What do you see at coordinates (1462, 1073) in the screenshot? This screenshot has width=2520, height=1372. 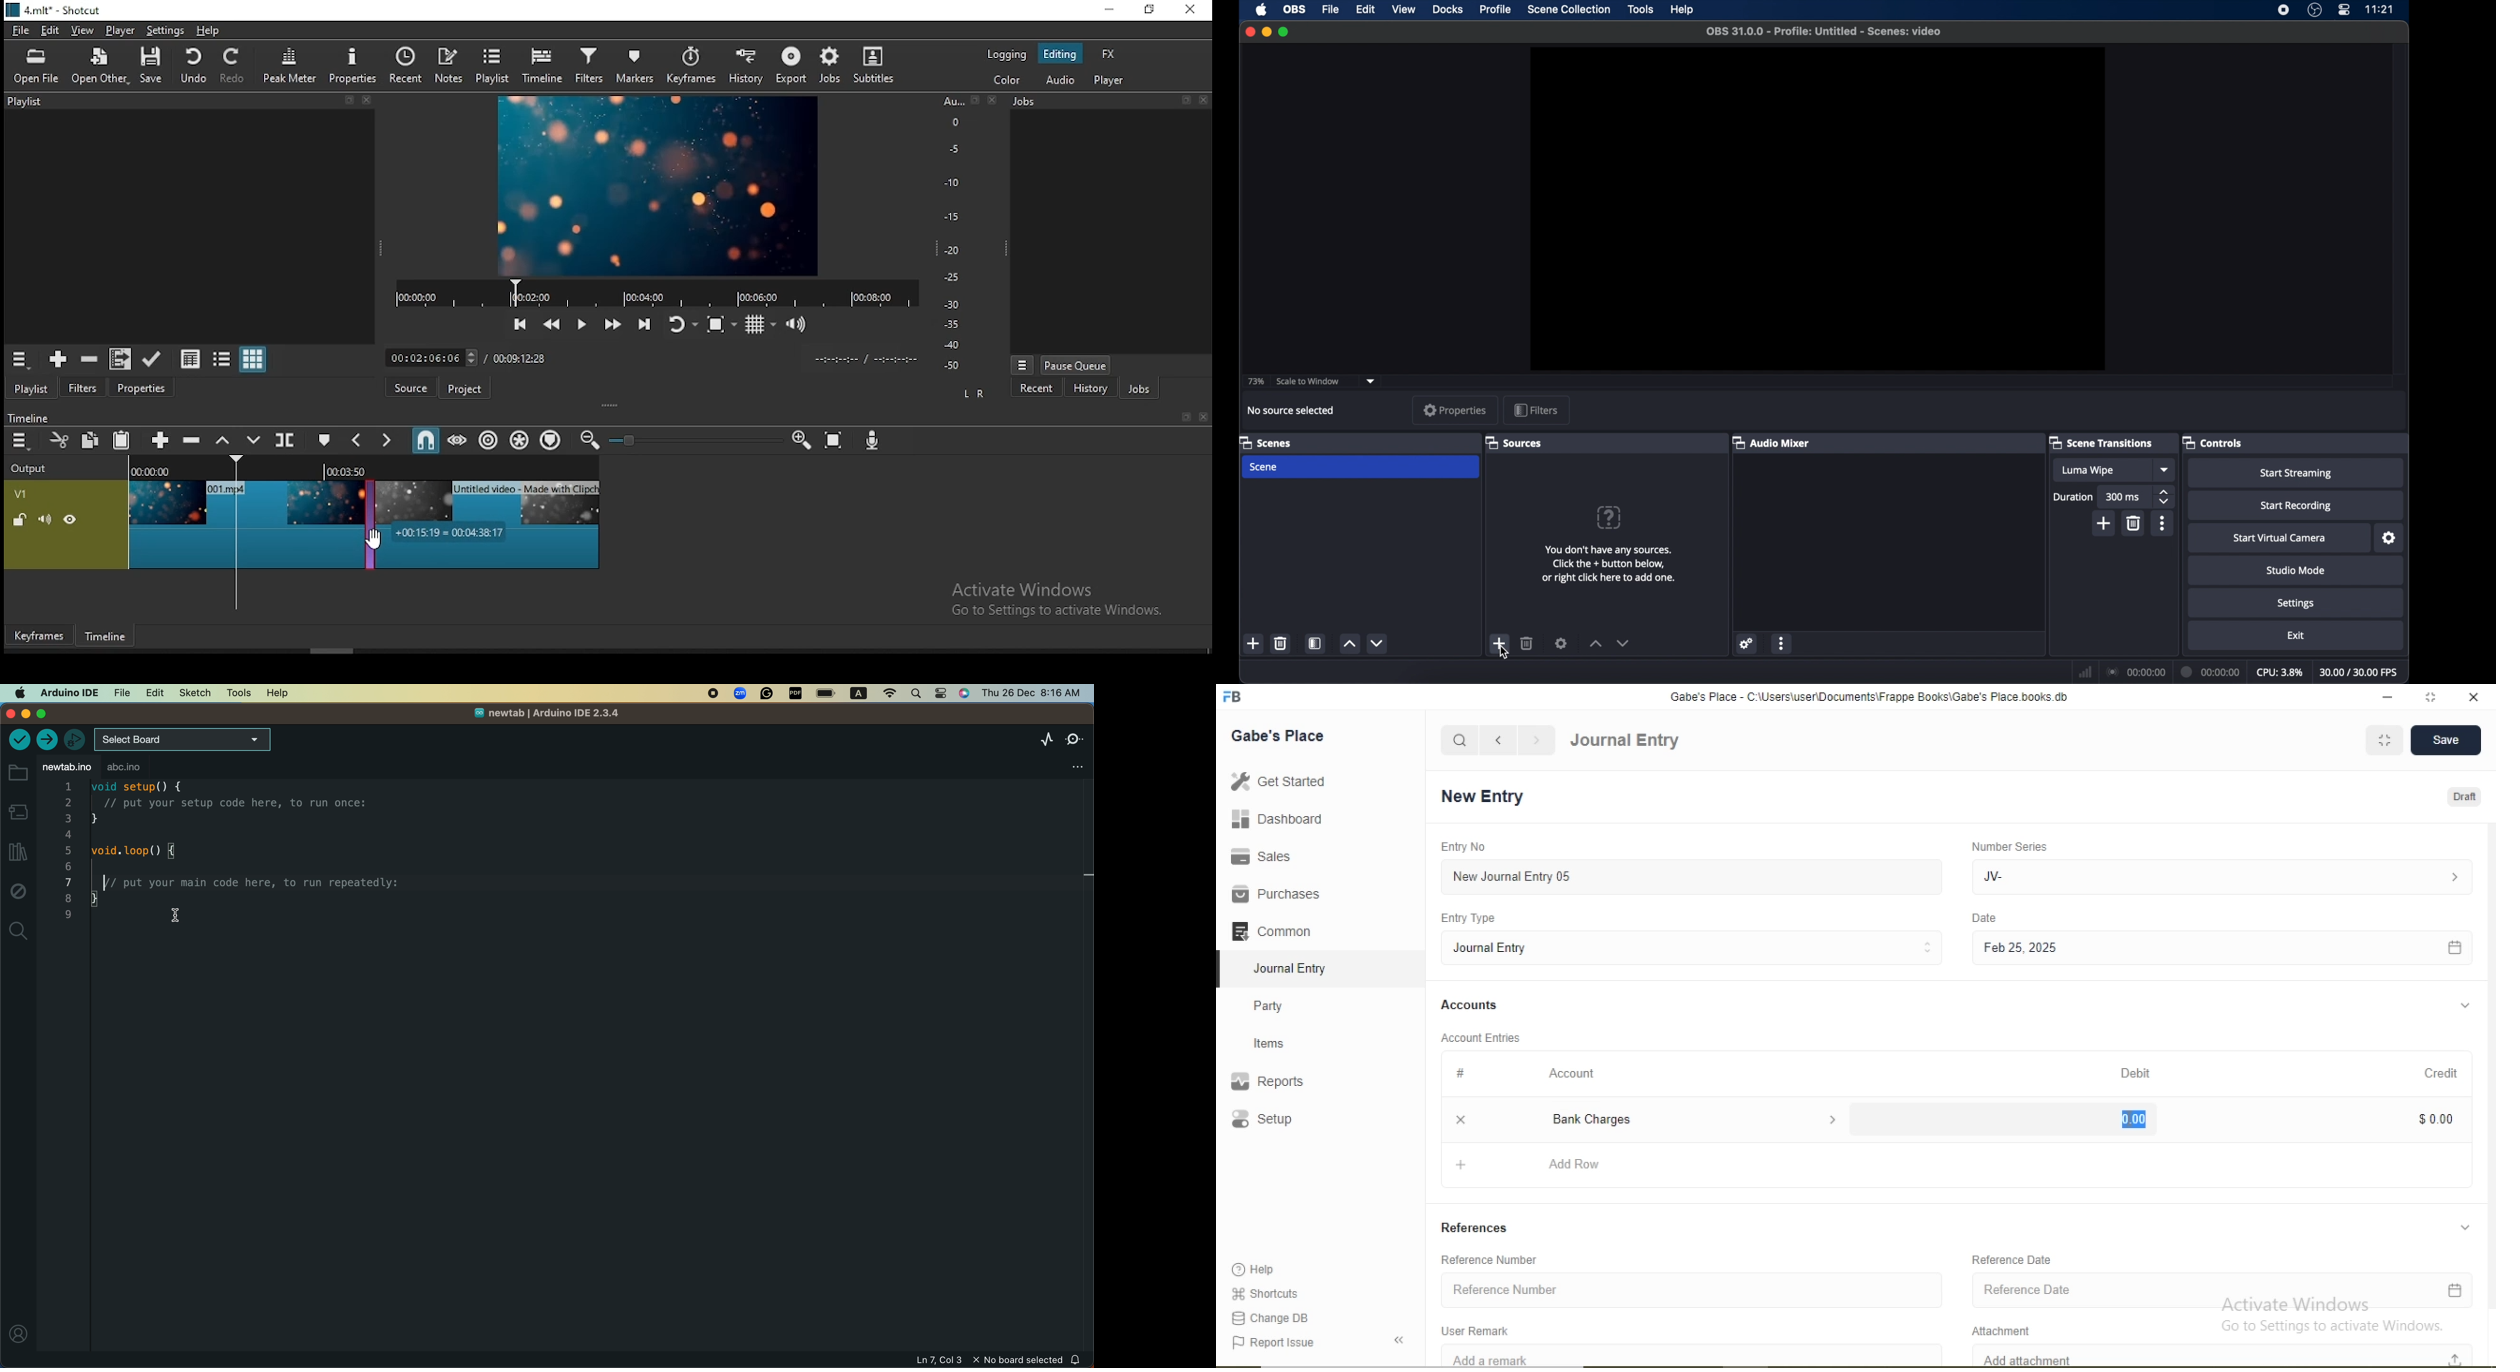 I see `#` at bounding box center [1462, 1073].